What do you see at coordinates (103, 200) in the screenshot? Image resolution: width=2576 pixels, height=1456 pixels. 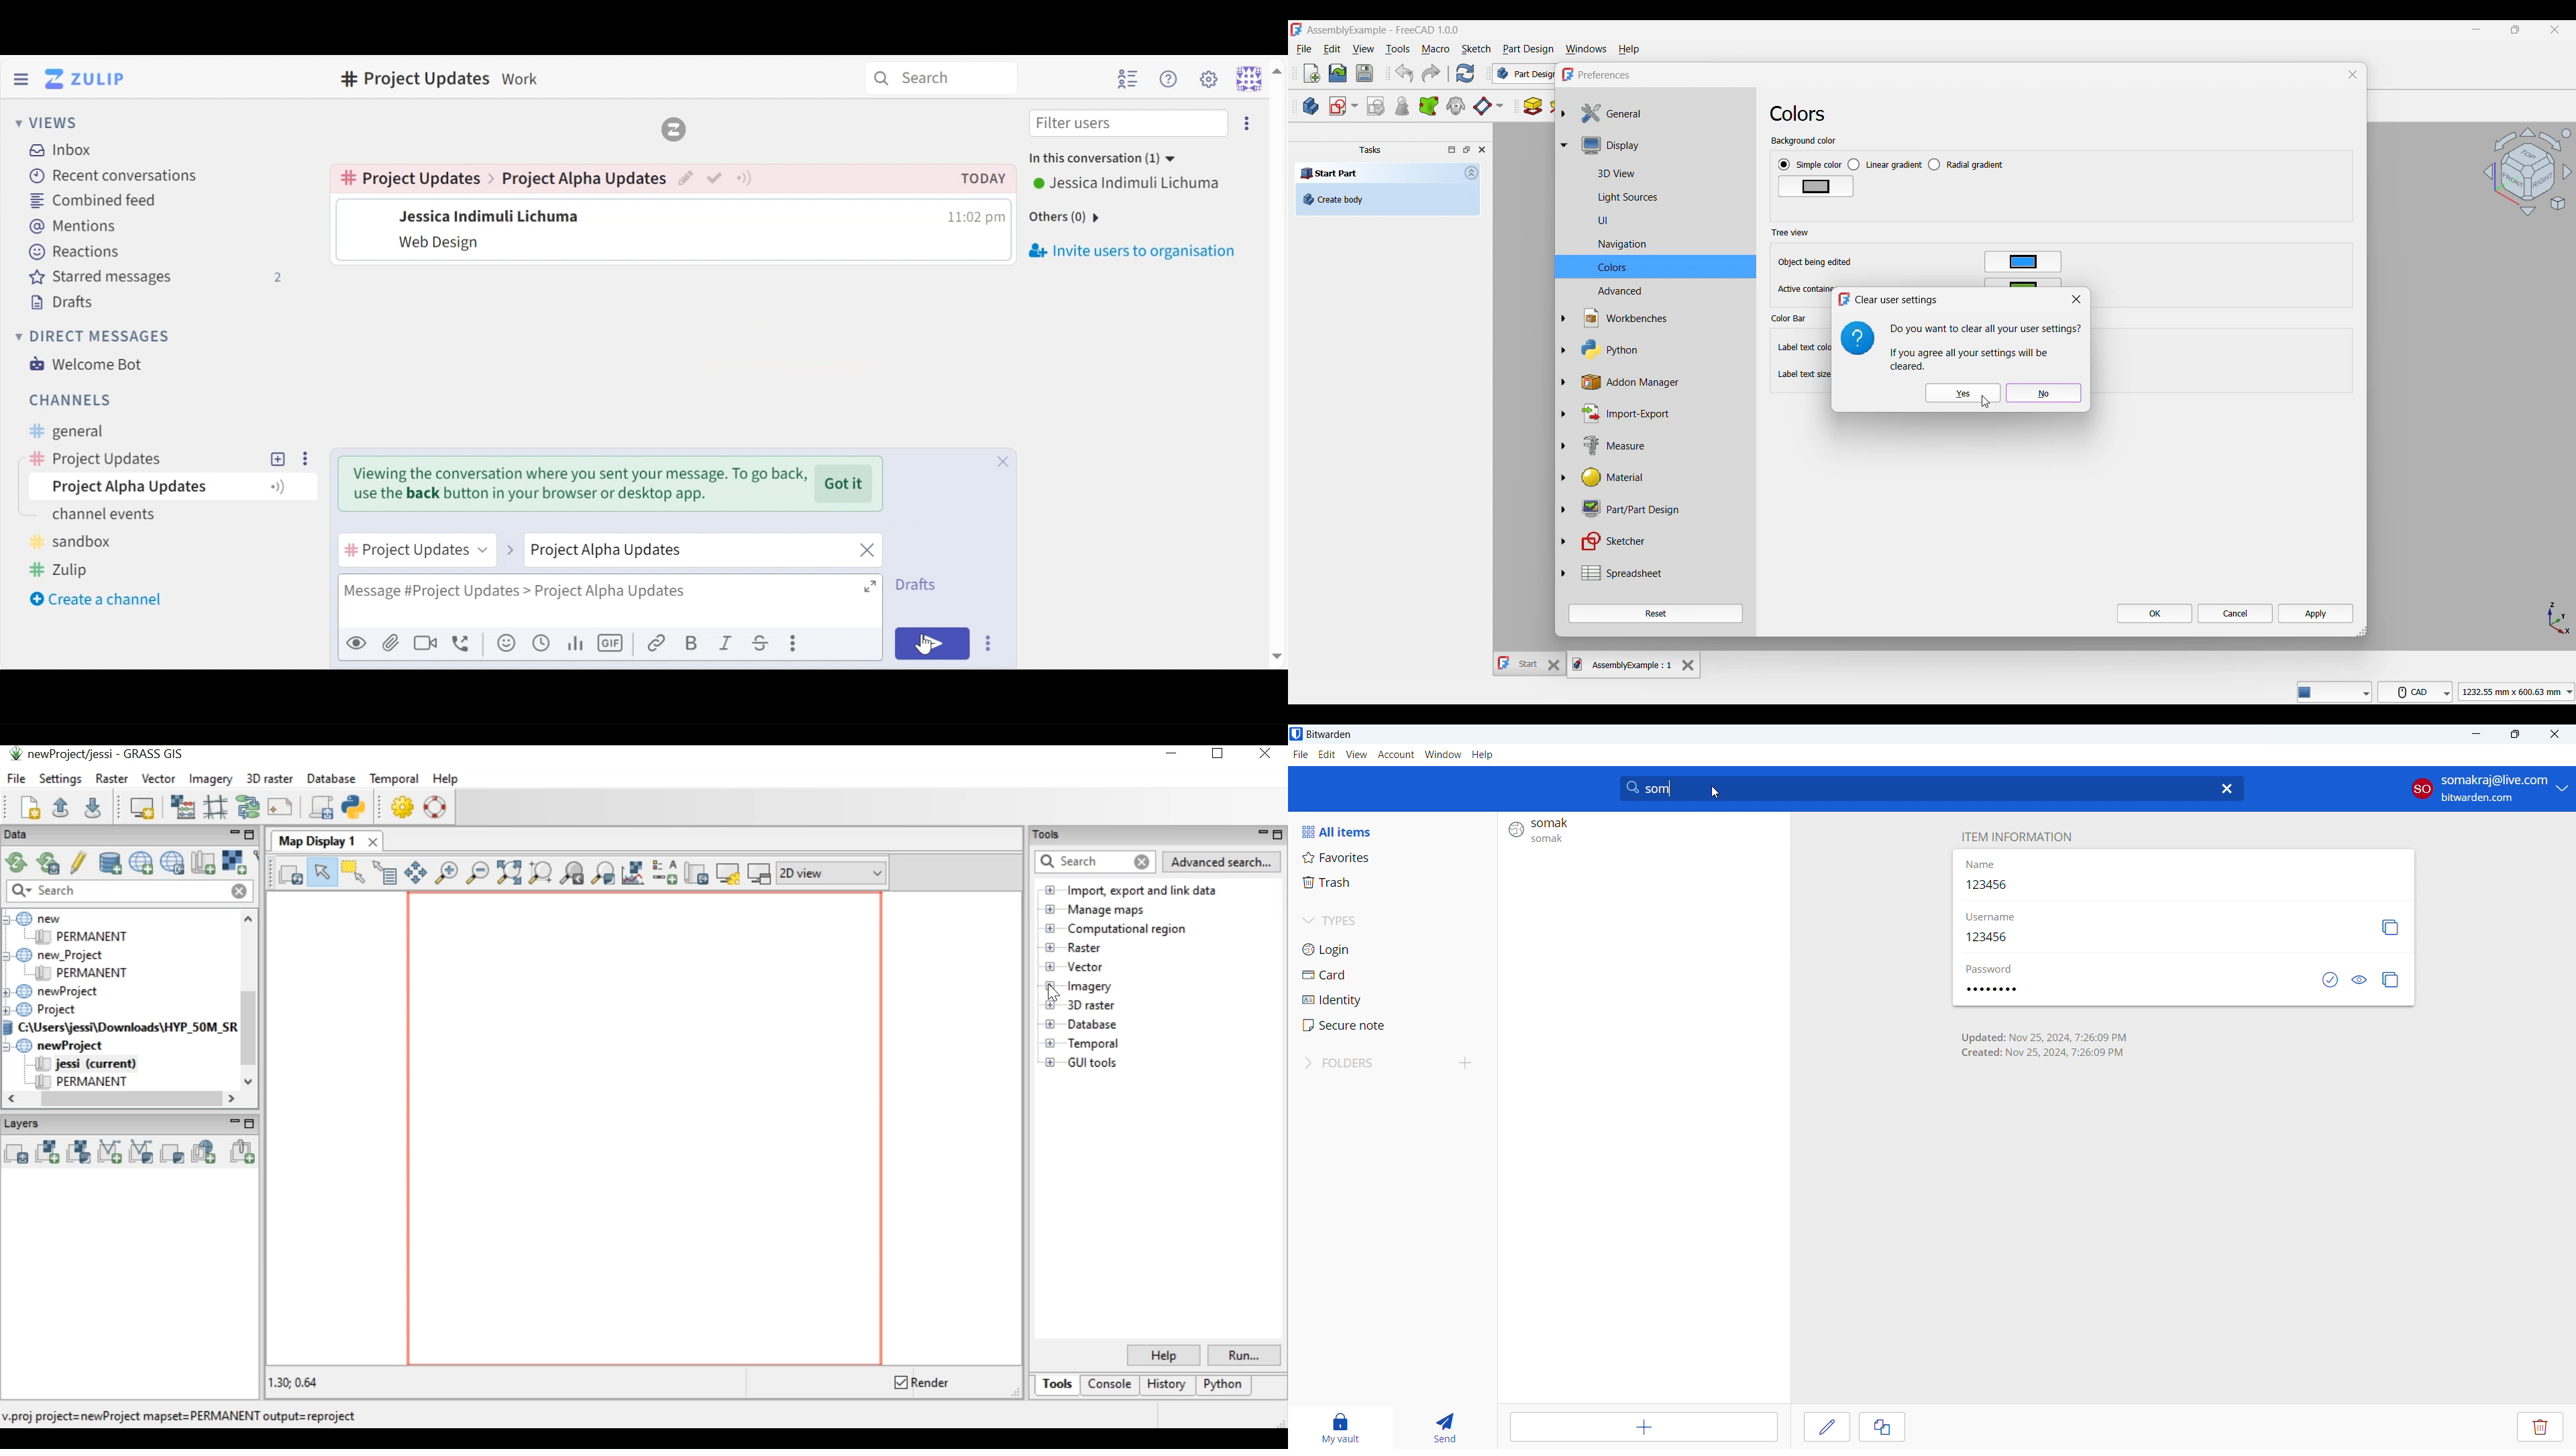 I see `Combined feed` at bounding box center [103, 200].